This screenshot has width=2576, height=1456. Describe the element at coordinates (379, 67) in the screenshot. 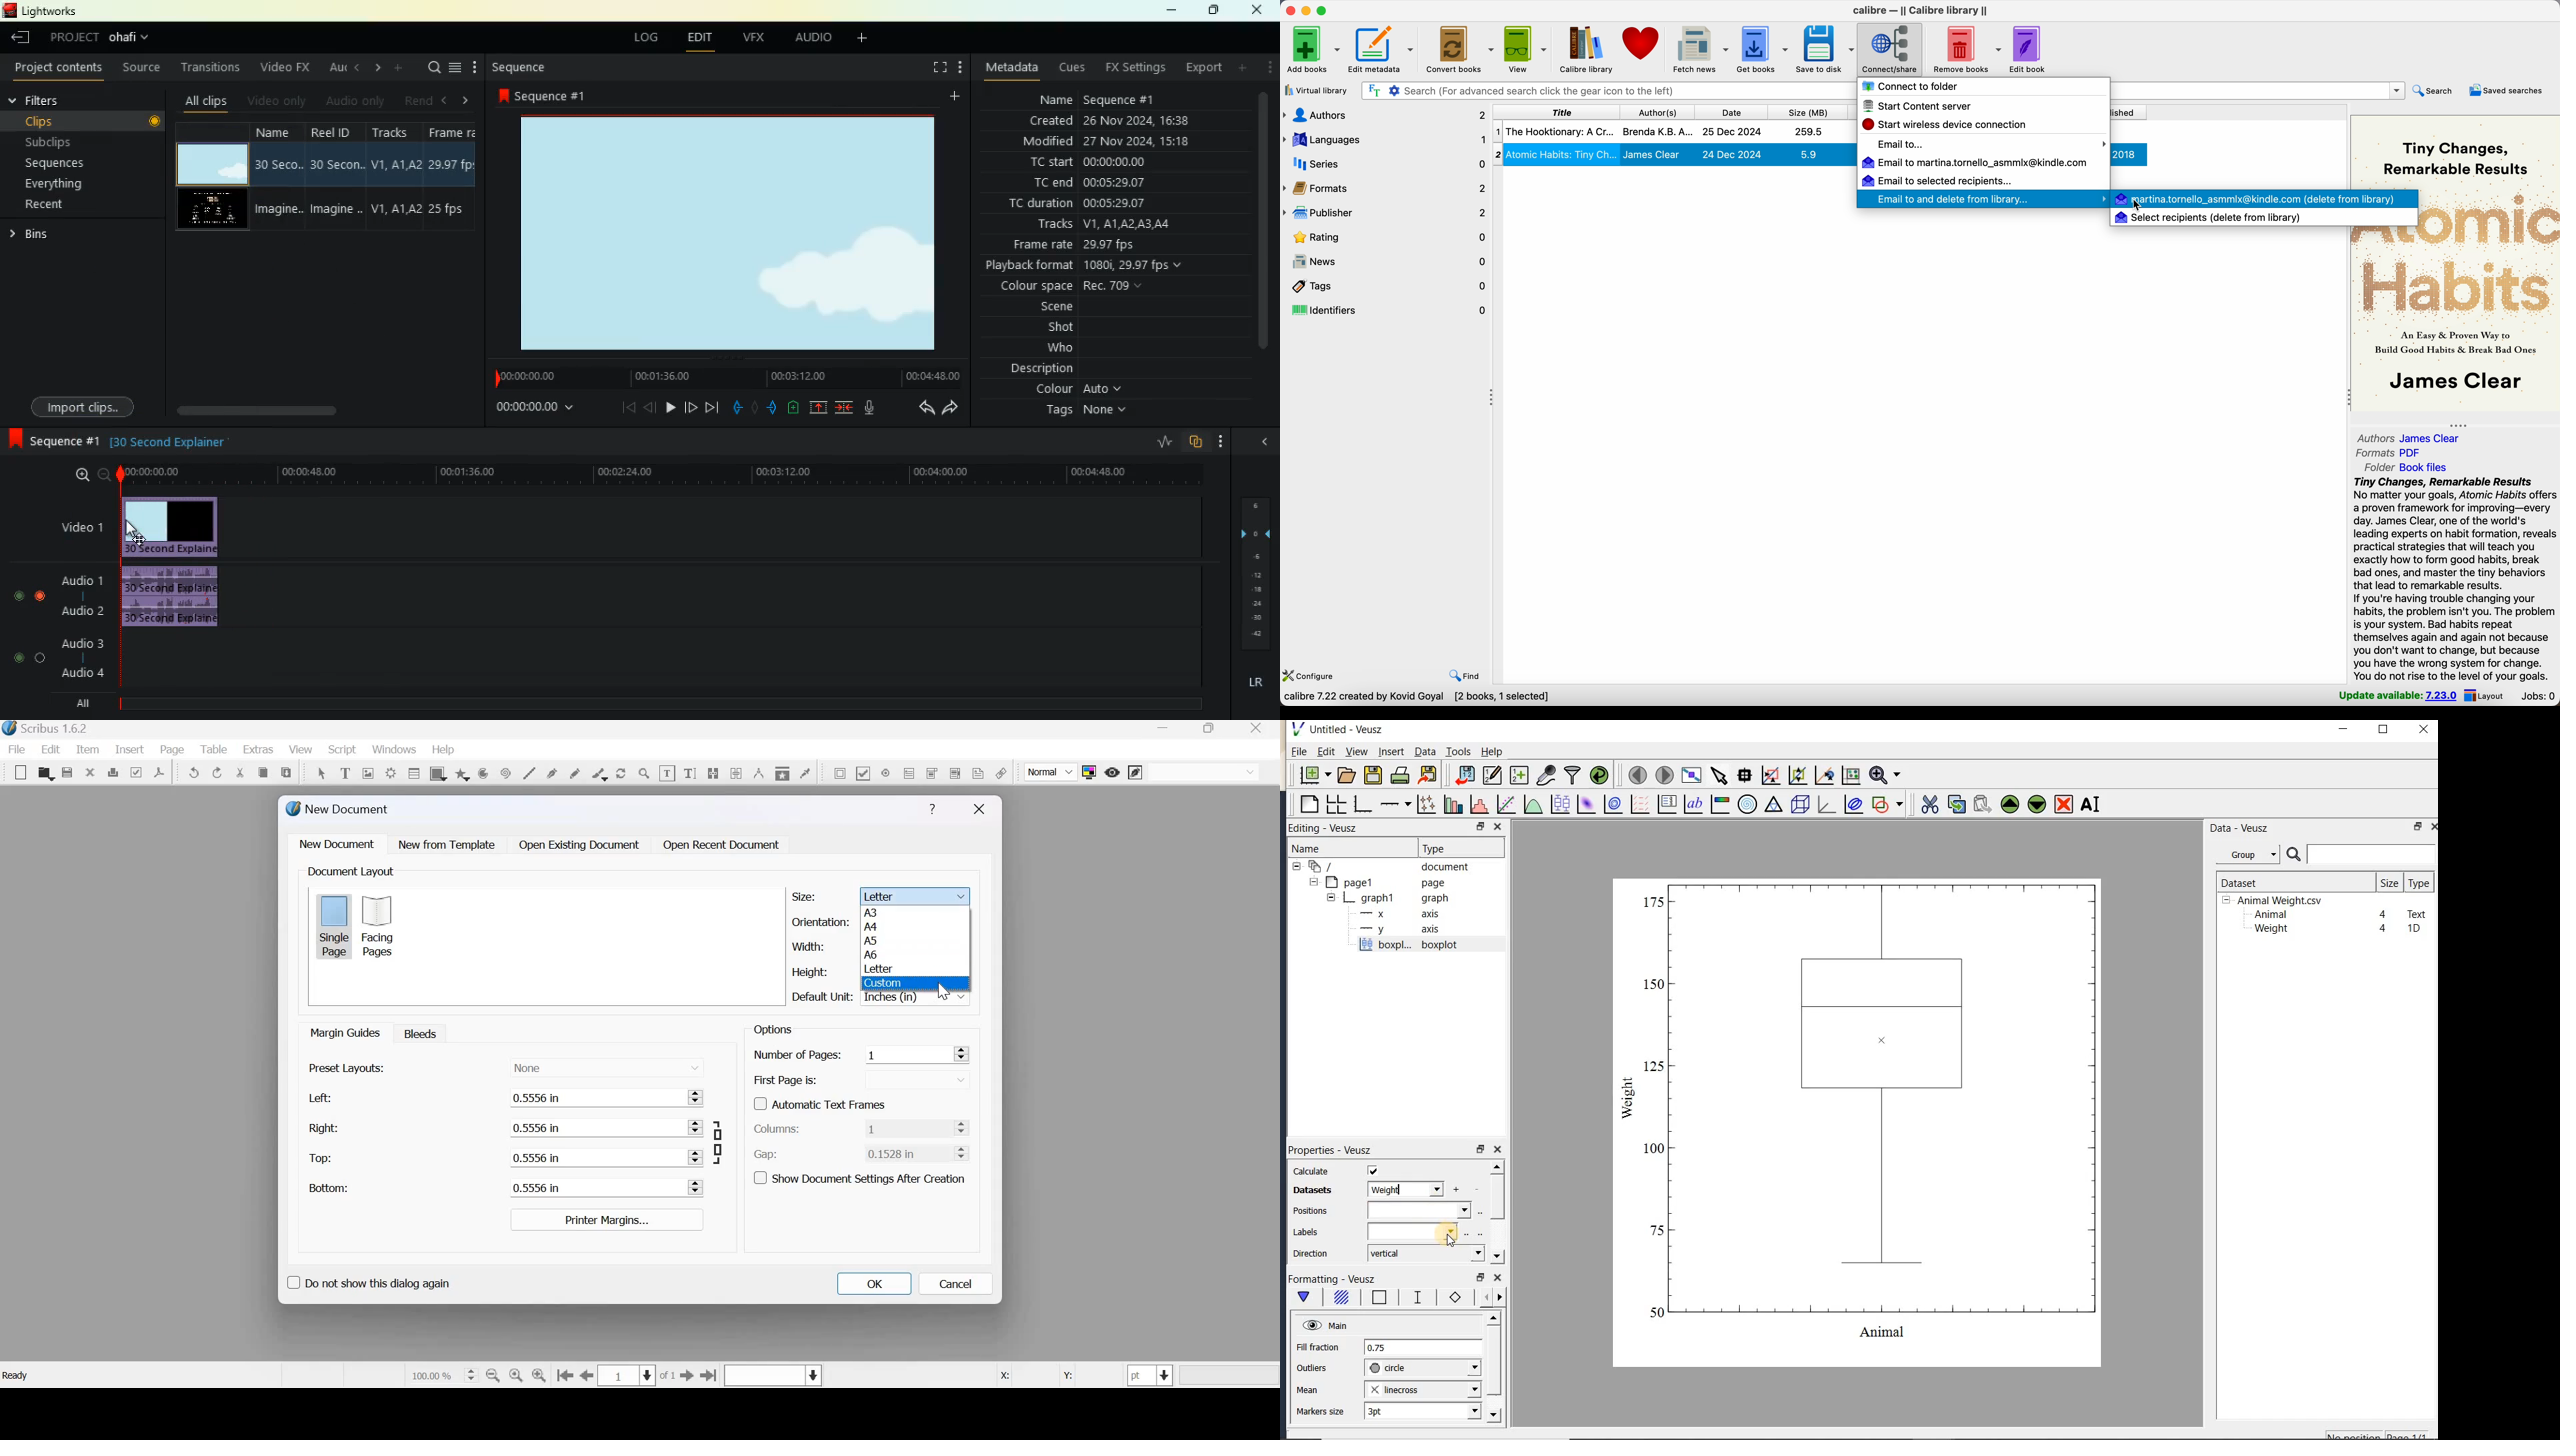

I see `right` at that location.